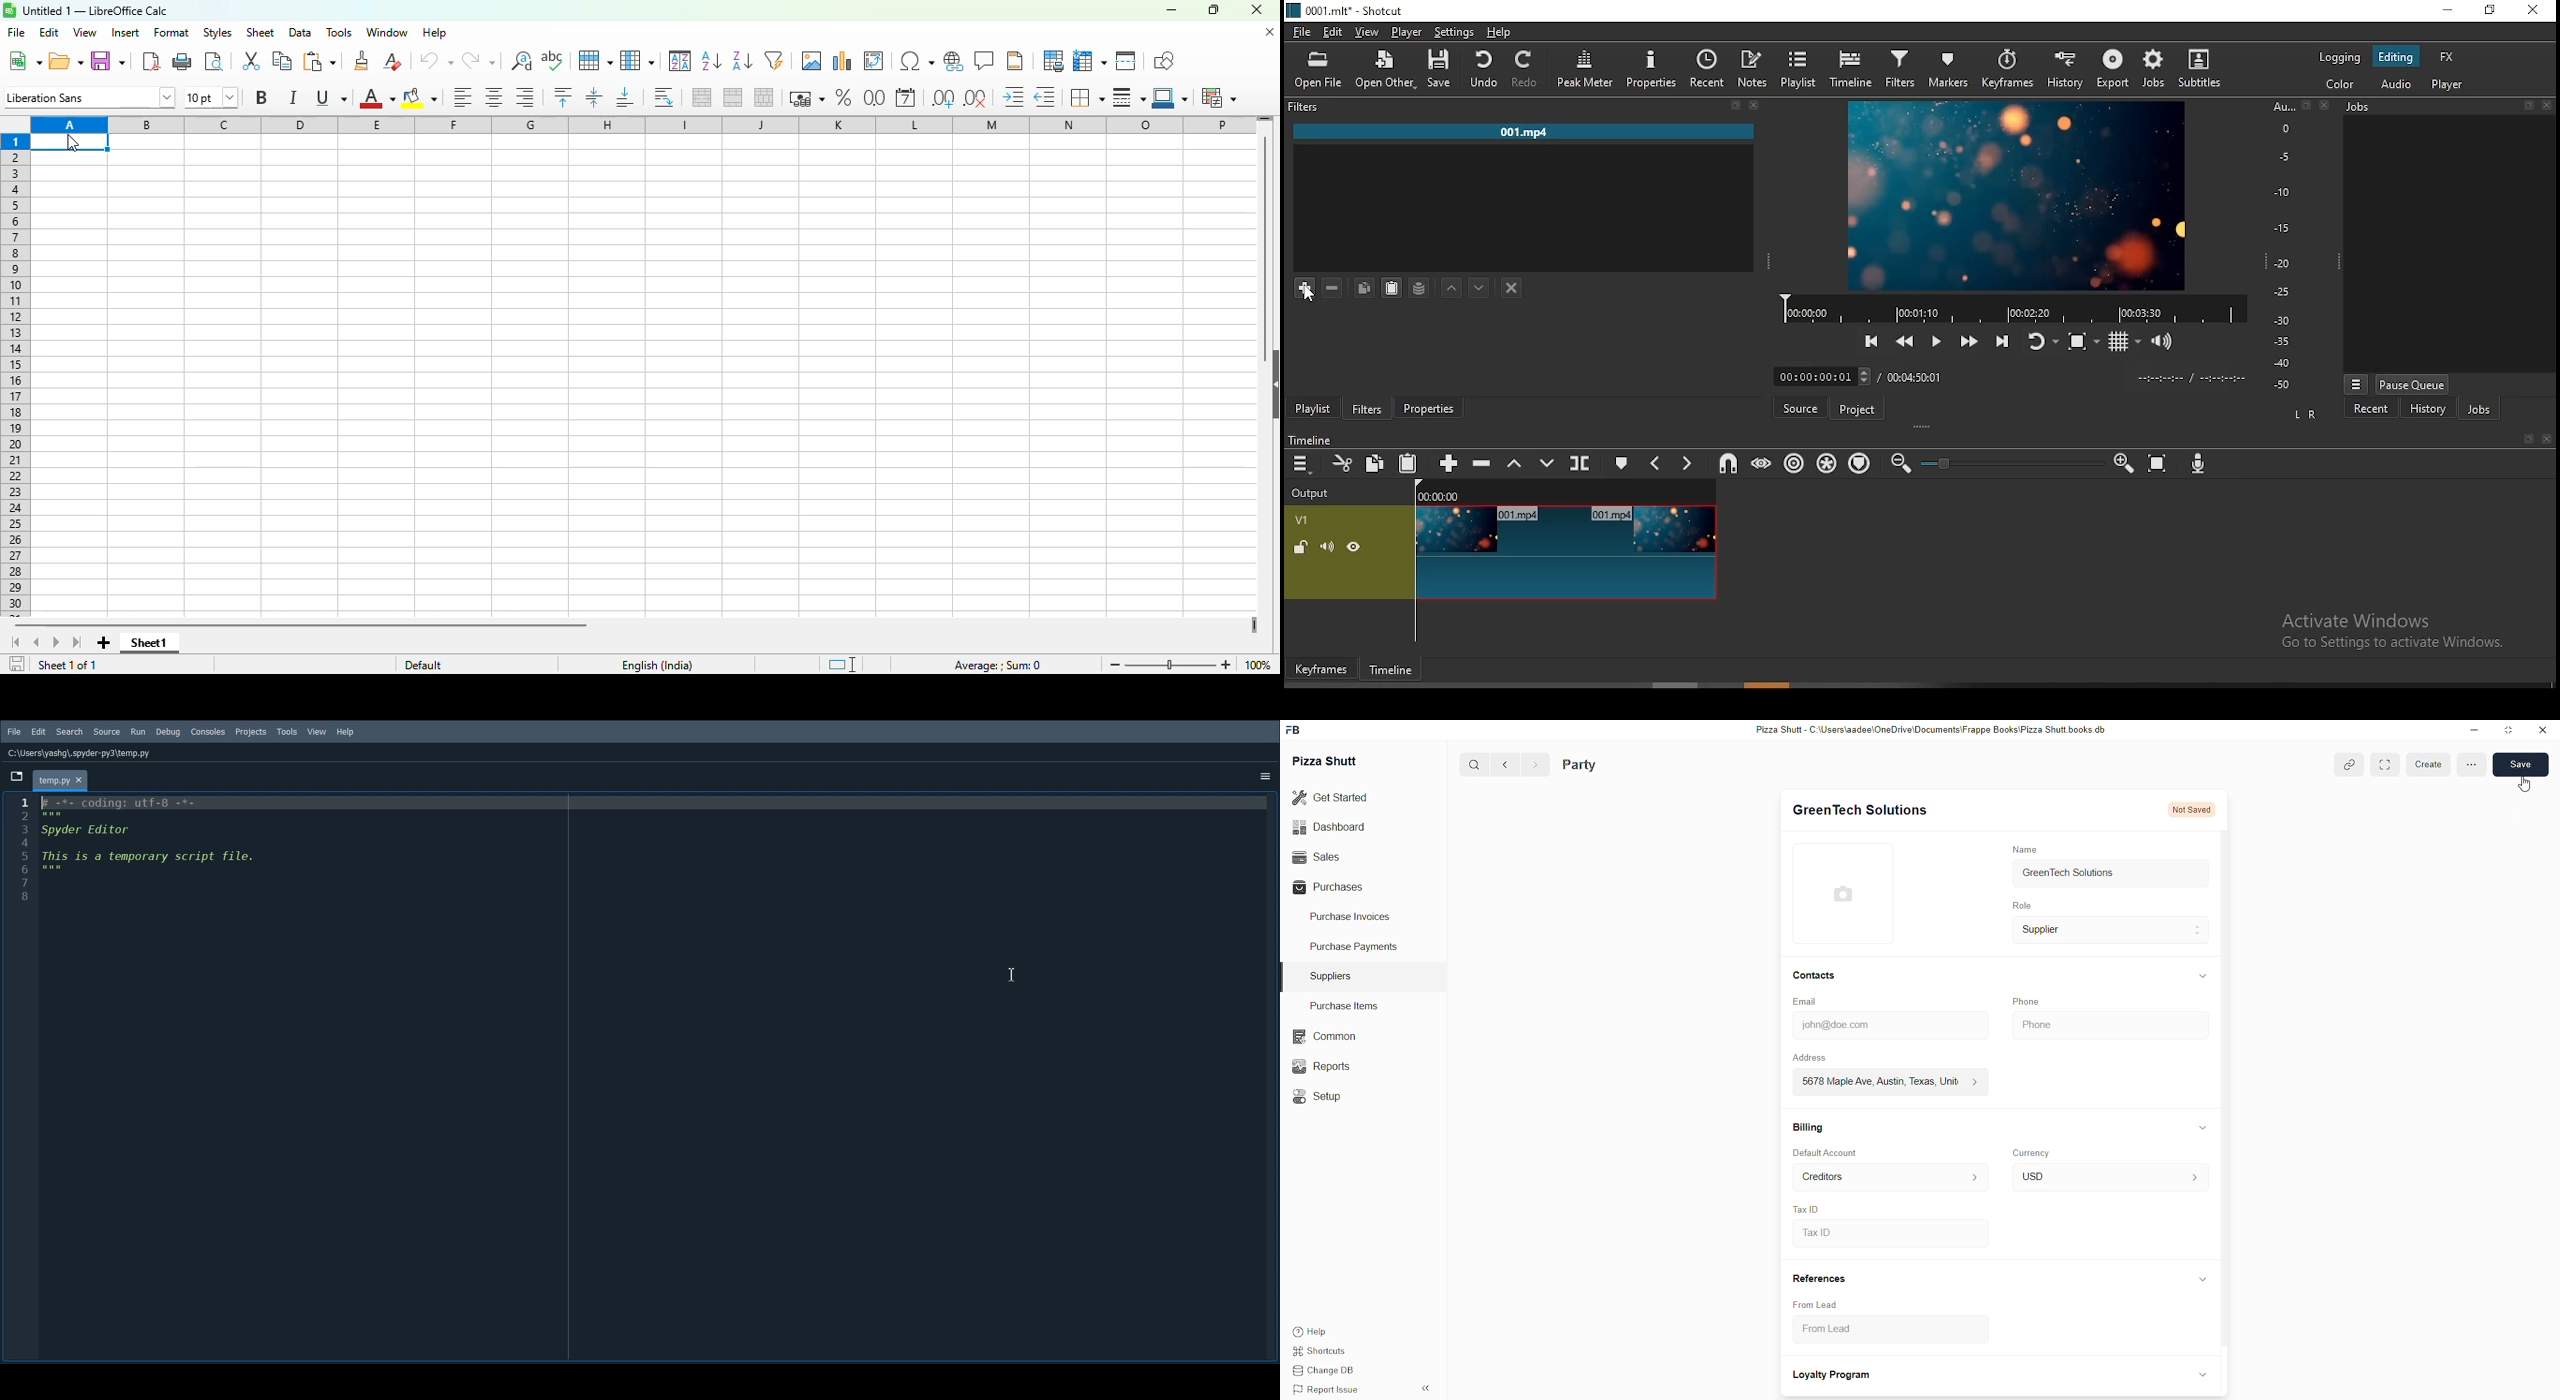 Image resolution: width=2576 pixels, height=1400 pixels. Describe the element at coordinates (1387, 71) in the screenshot. I see `open other` at that location.